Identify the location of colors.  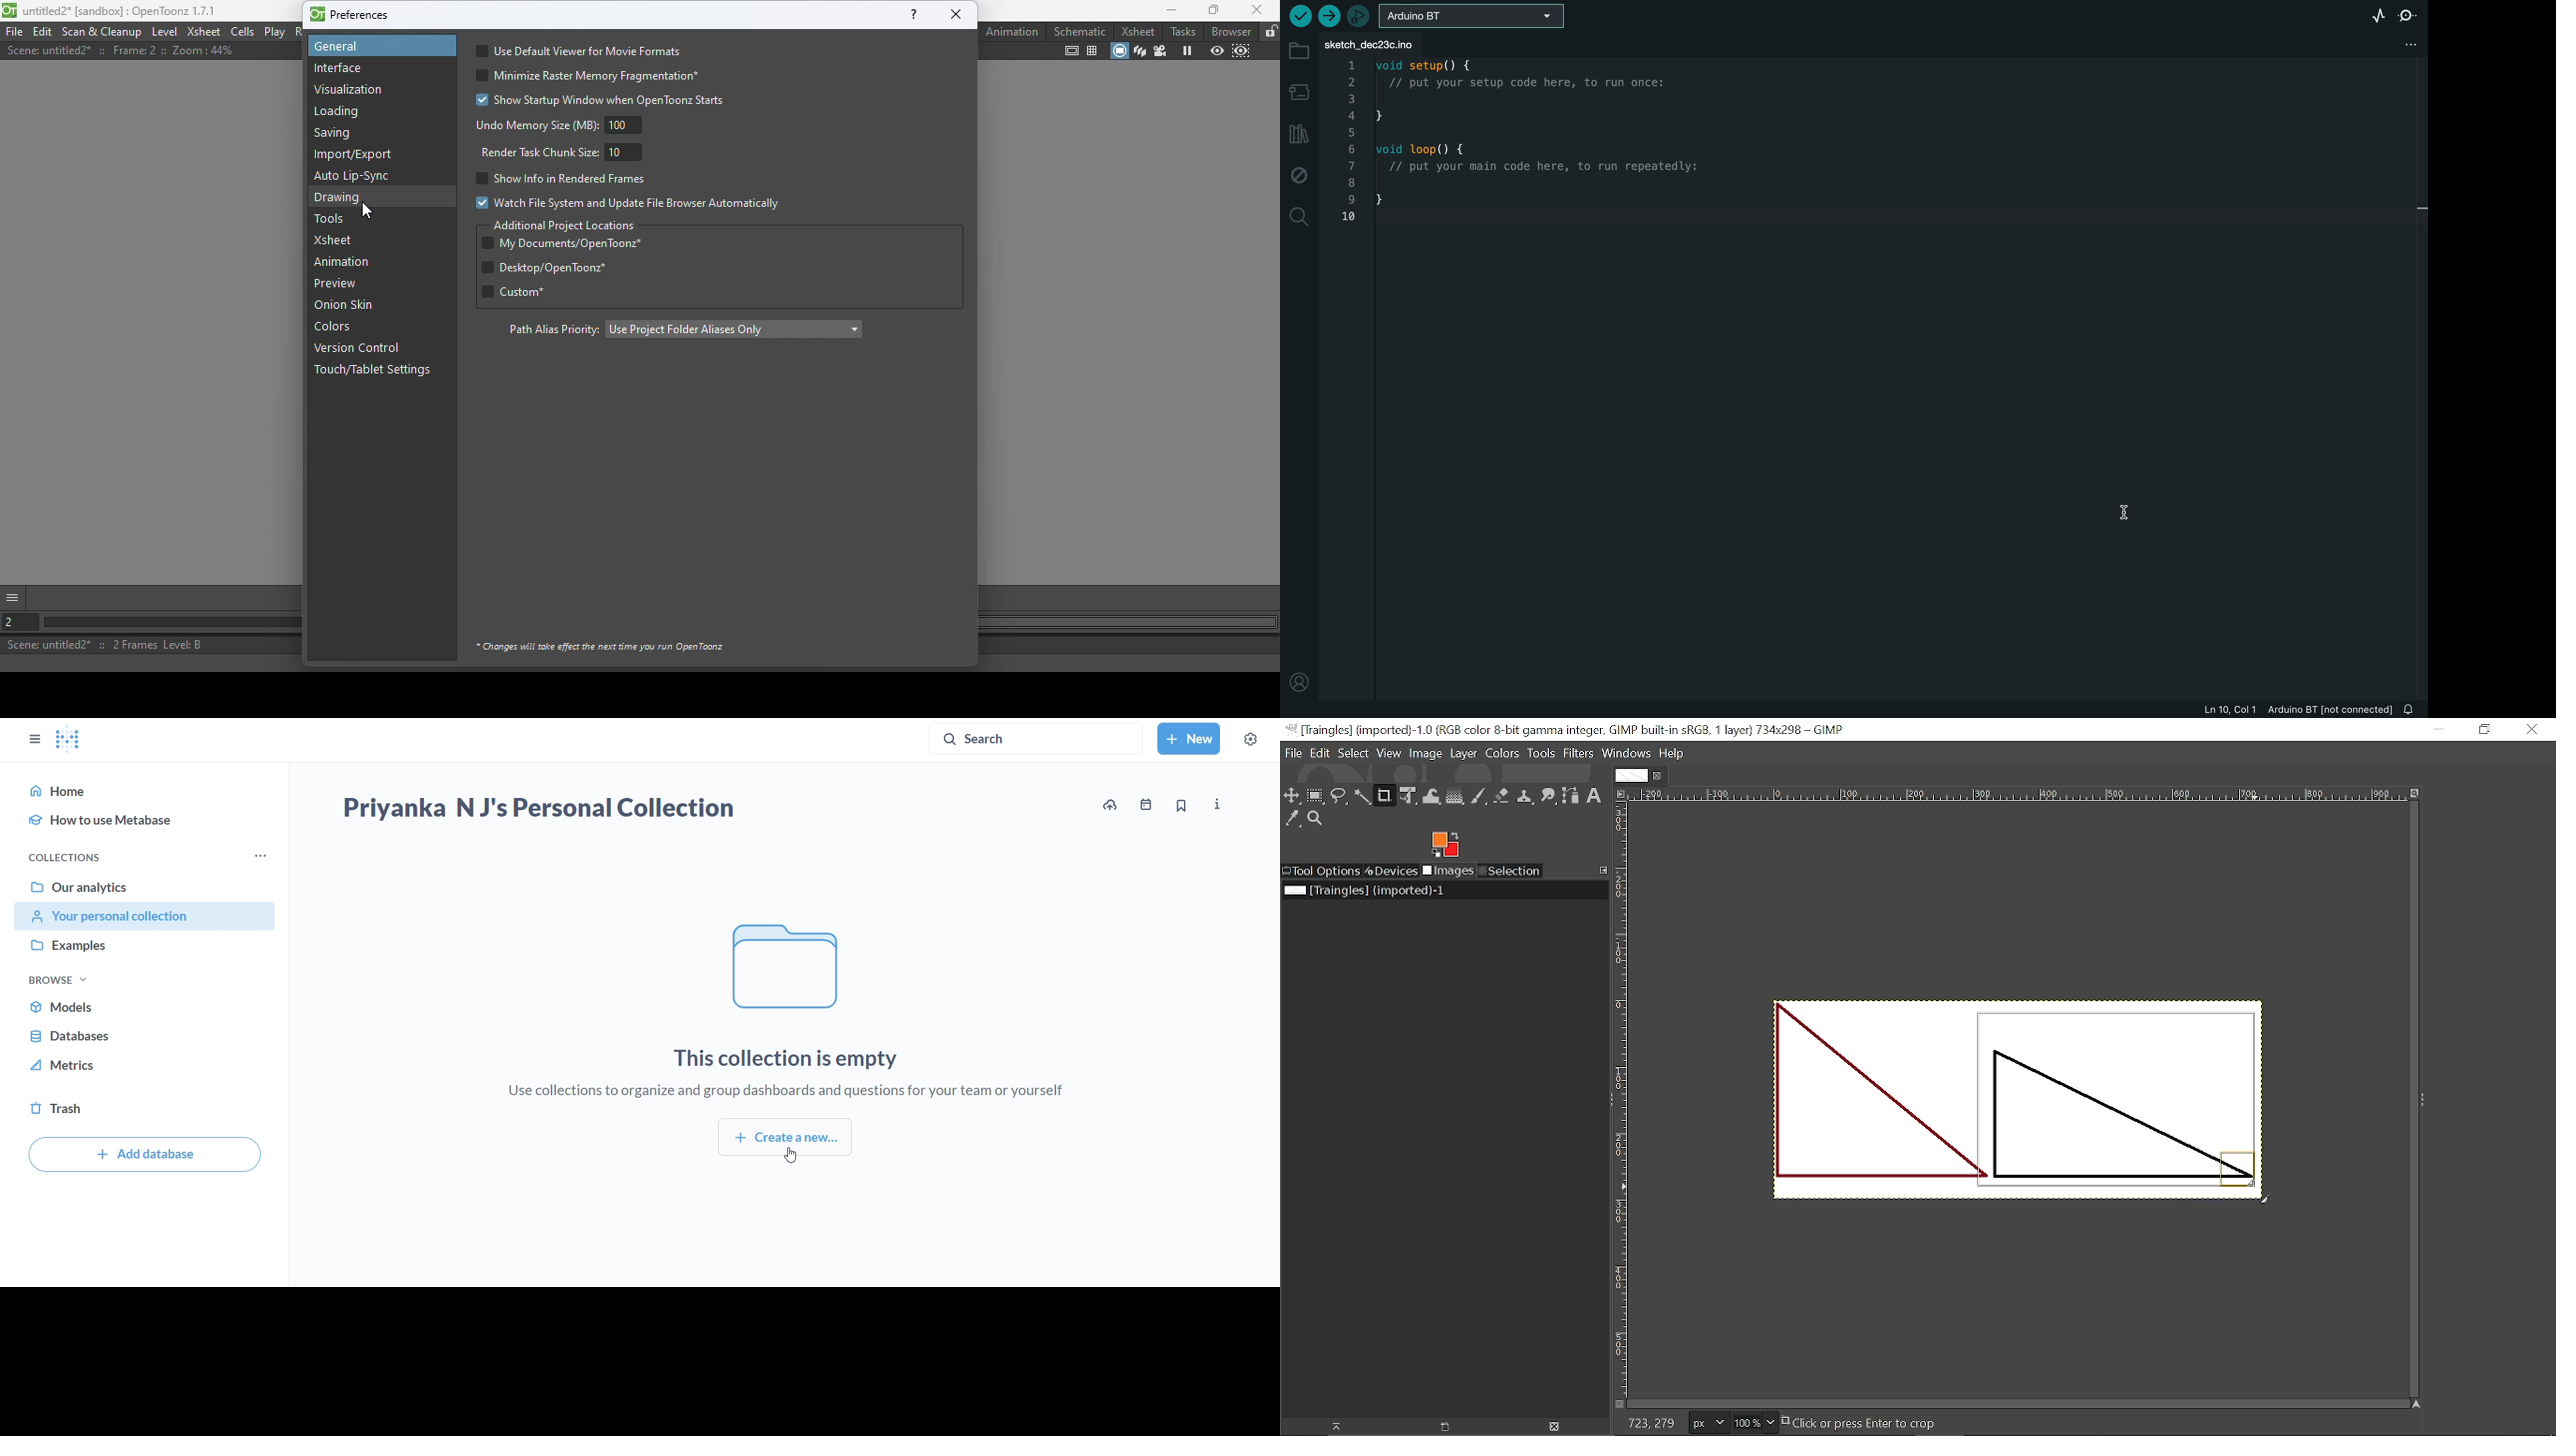
(338, 329).